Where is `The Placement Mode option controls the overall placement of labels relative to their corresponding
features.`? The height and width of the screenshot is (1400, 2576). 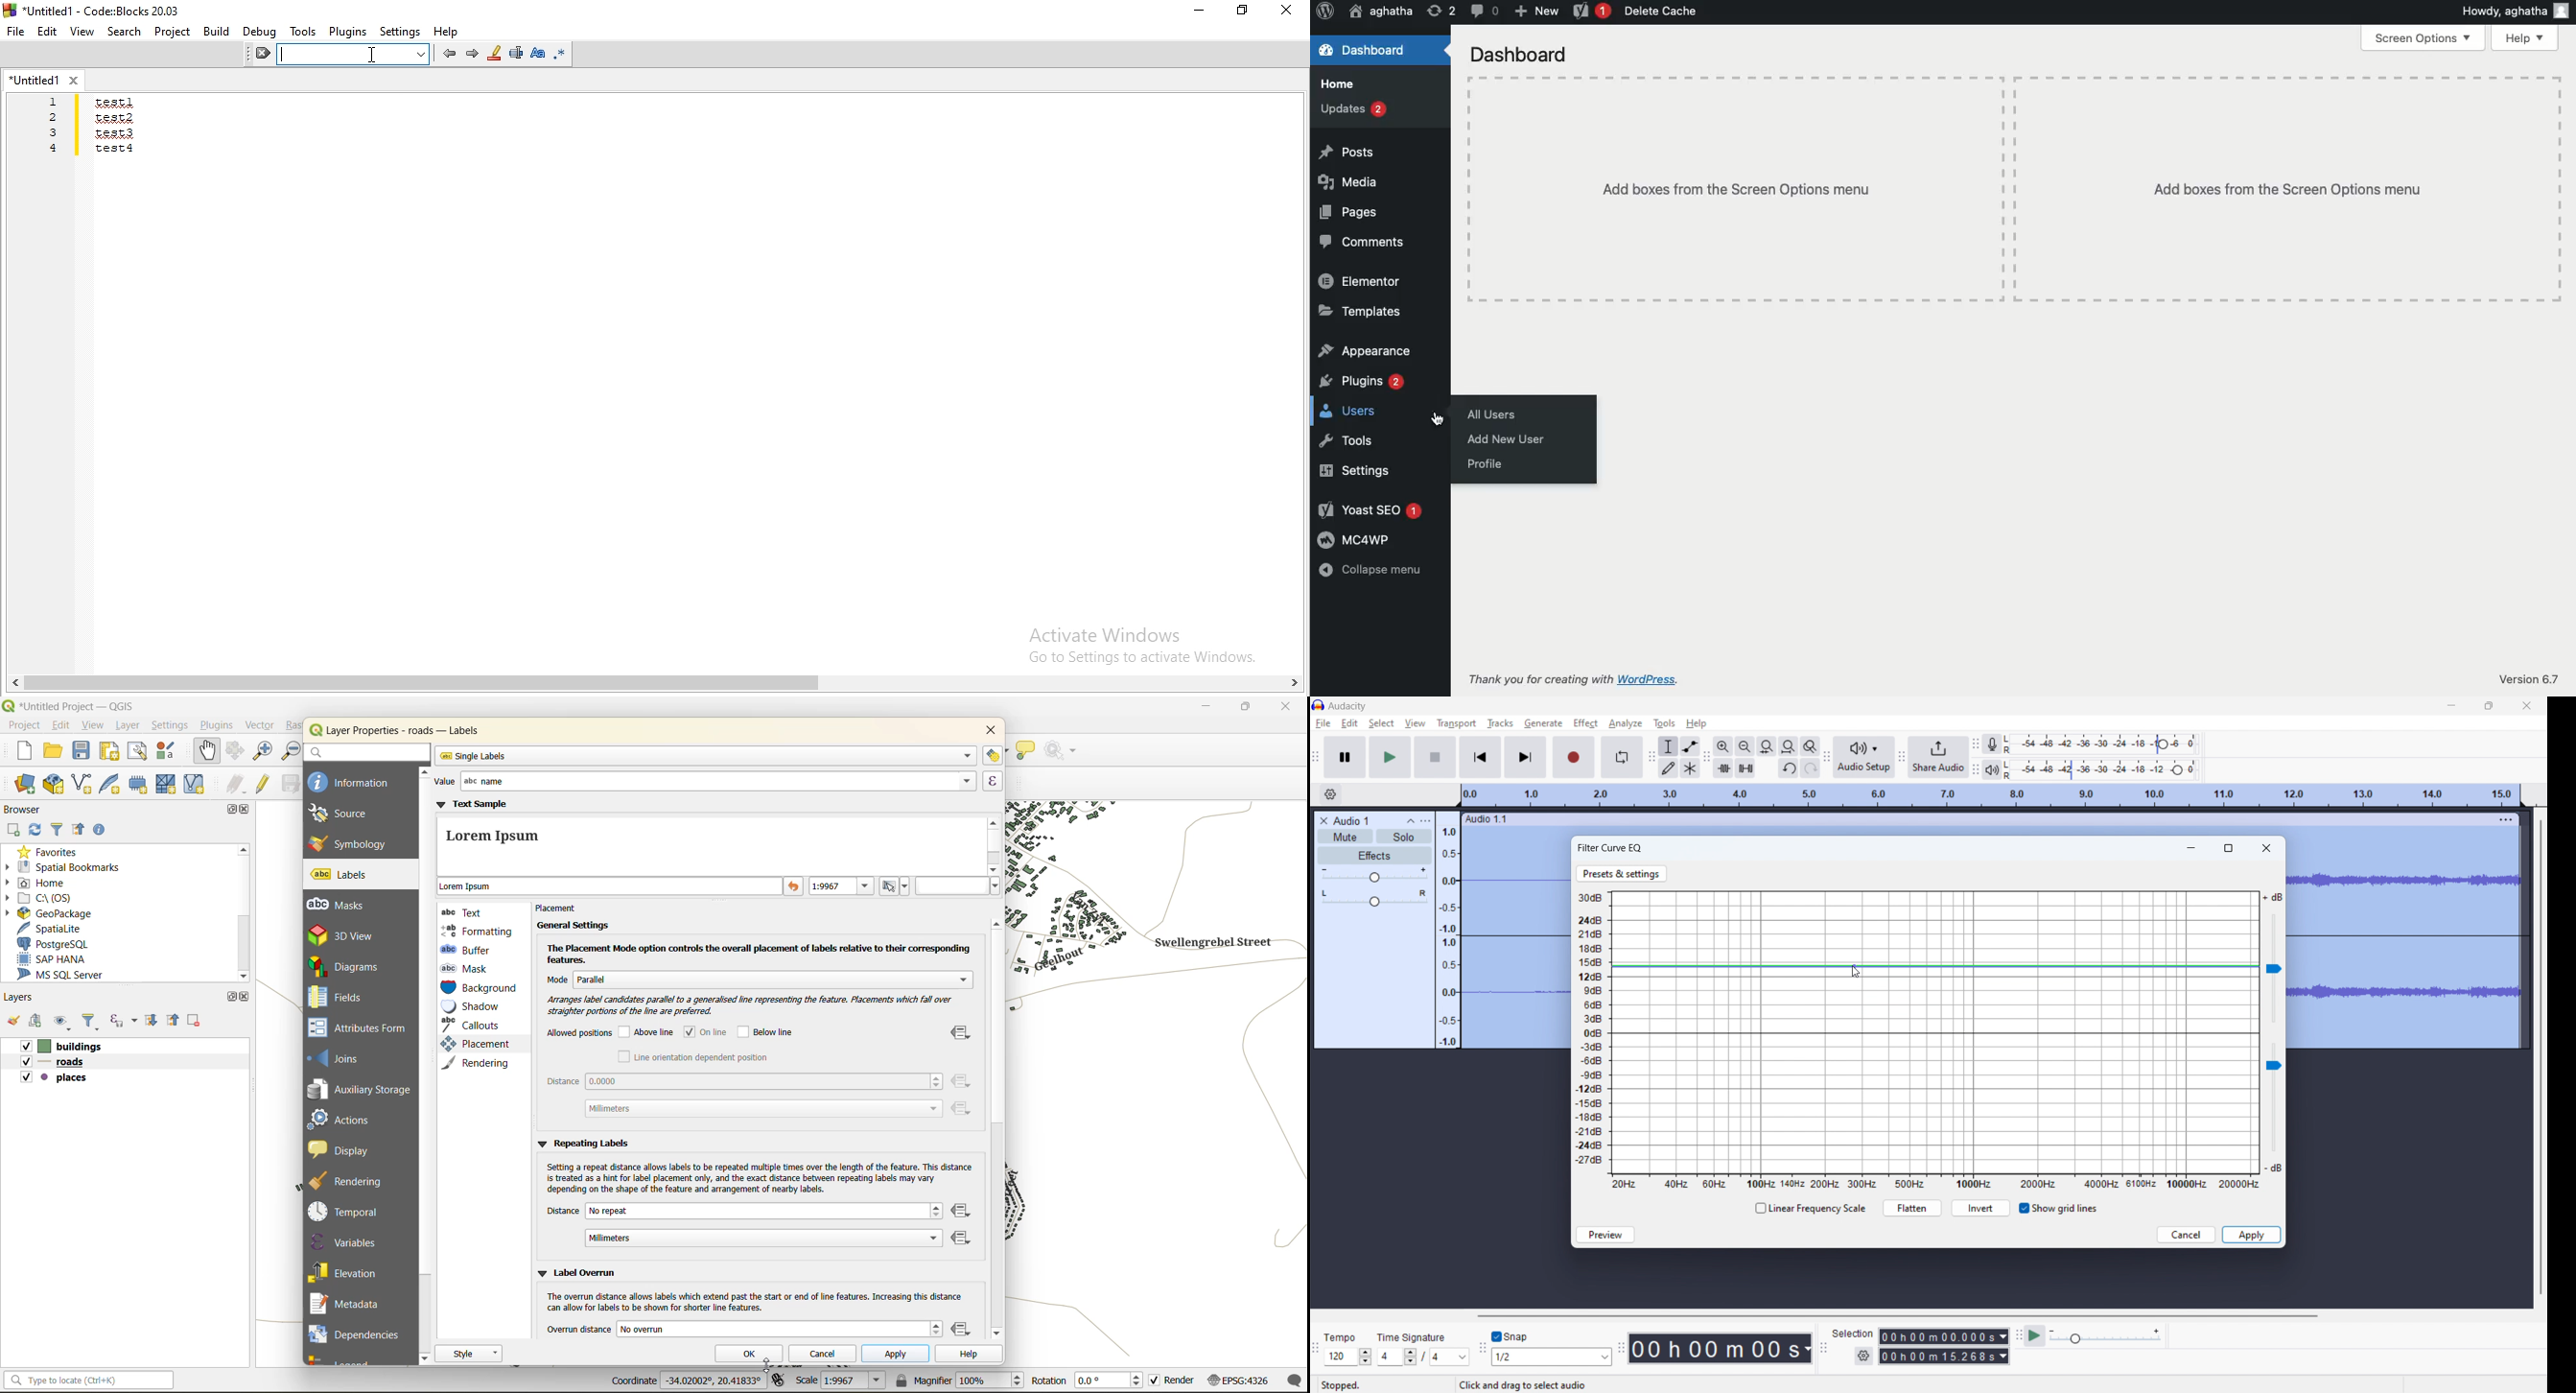 The Placement Mode option controls the overall placement of labels relative to their corresponding
features. is located at coordinates (751, 955).